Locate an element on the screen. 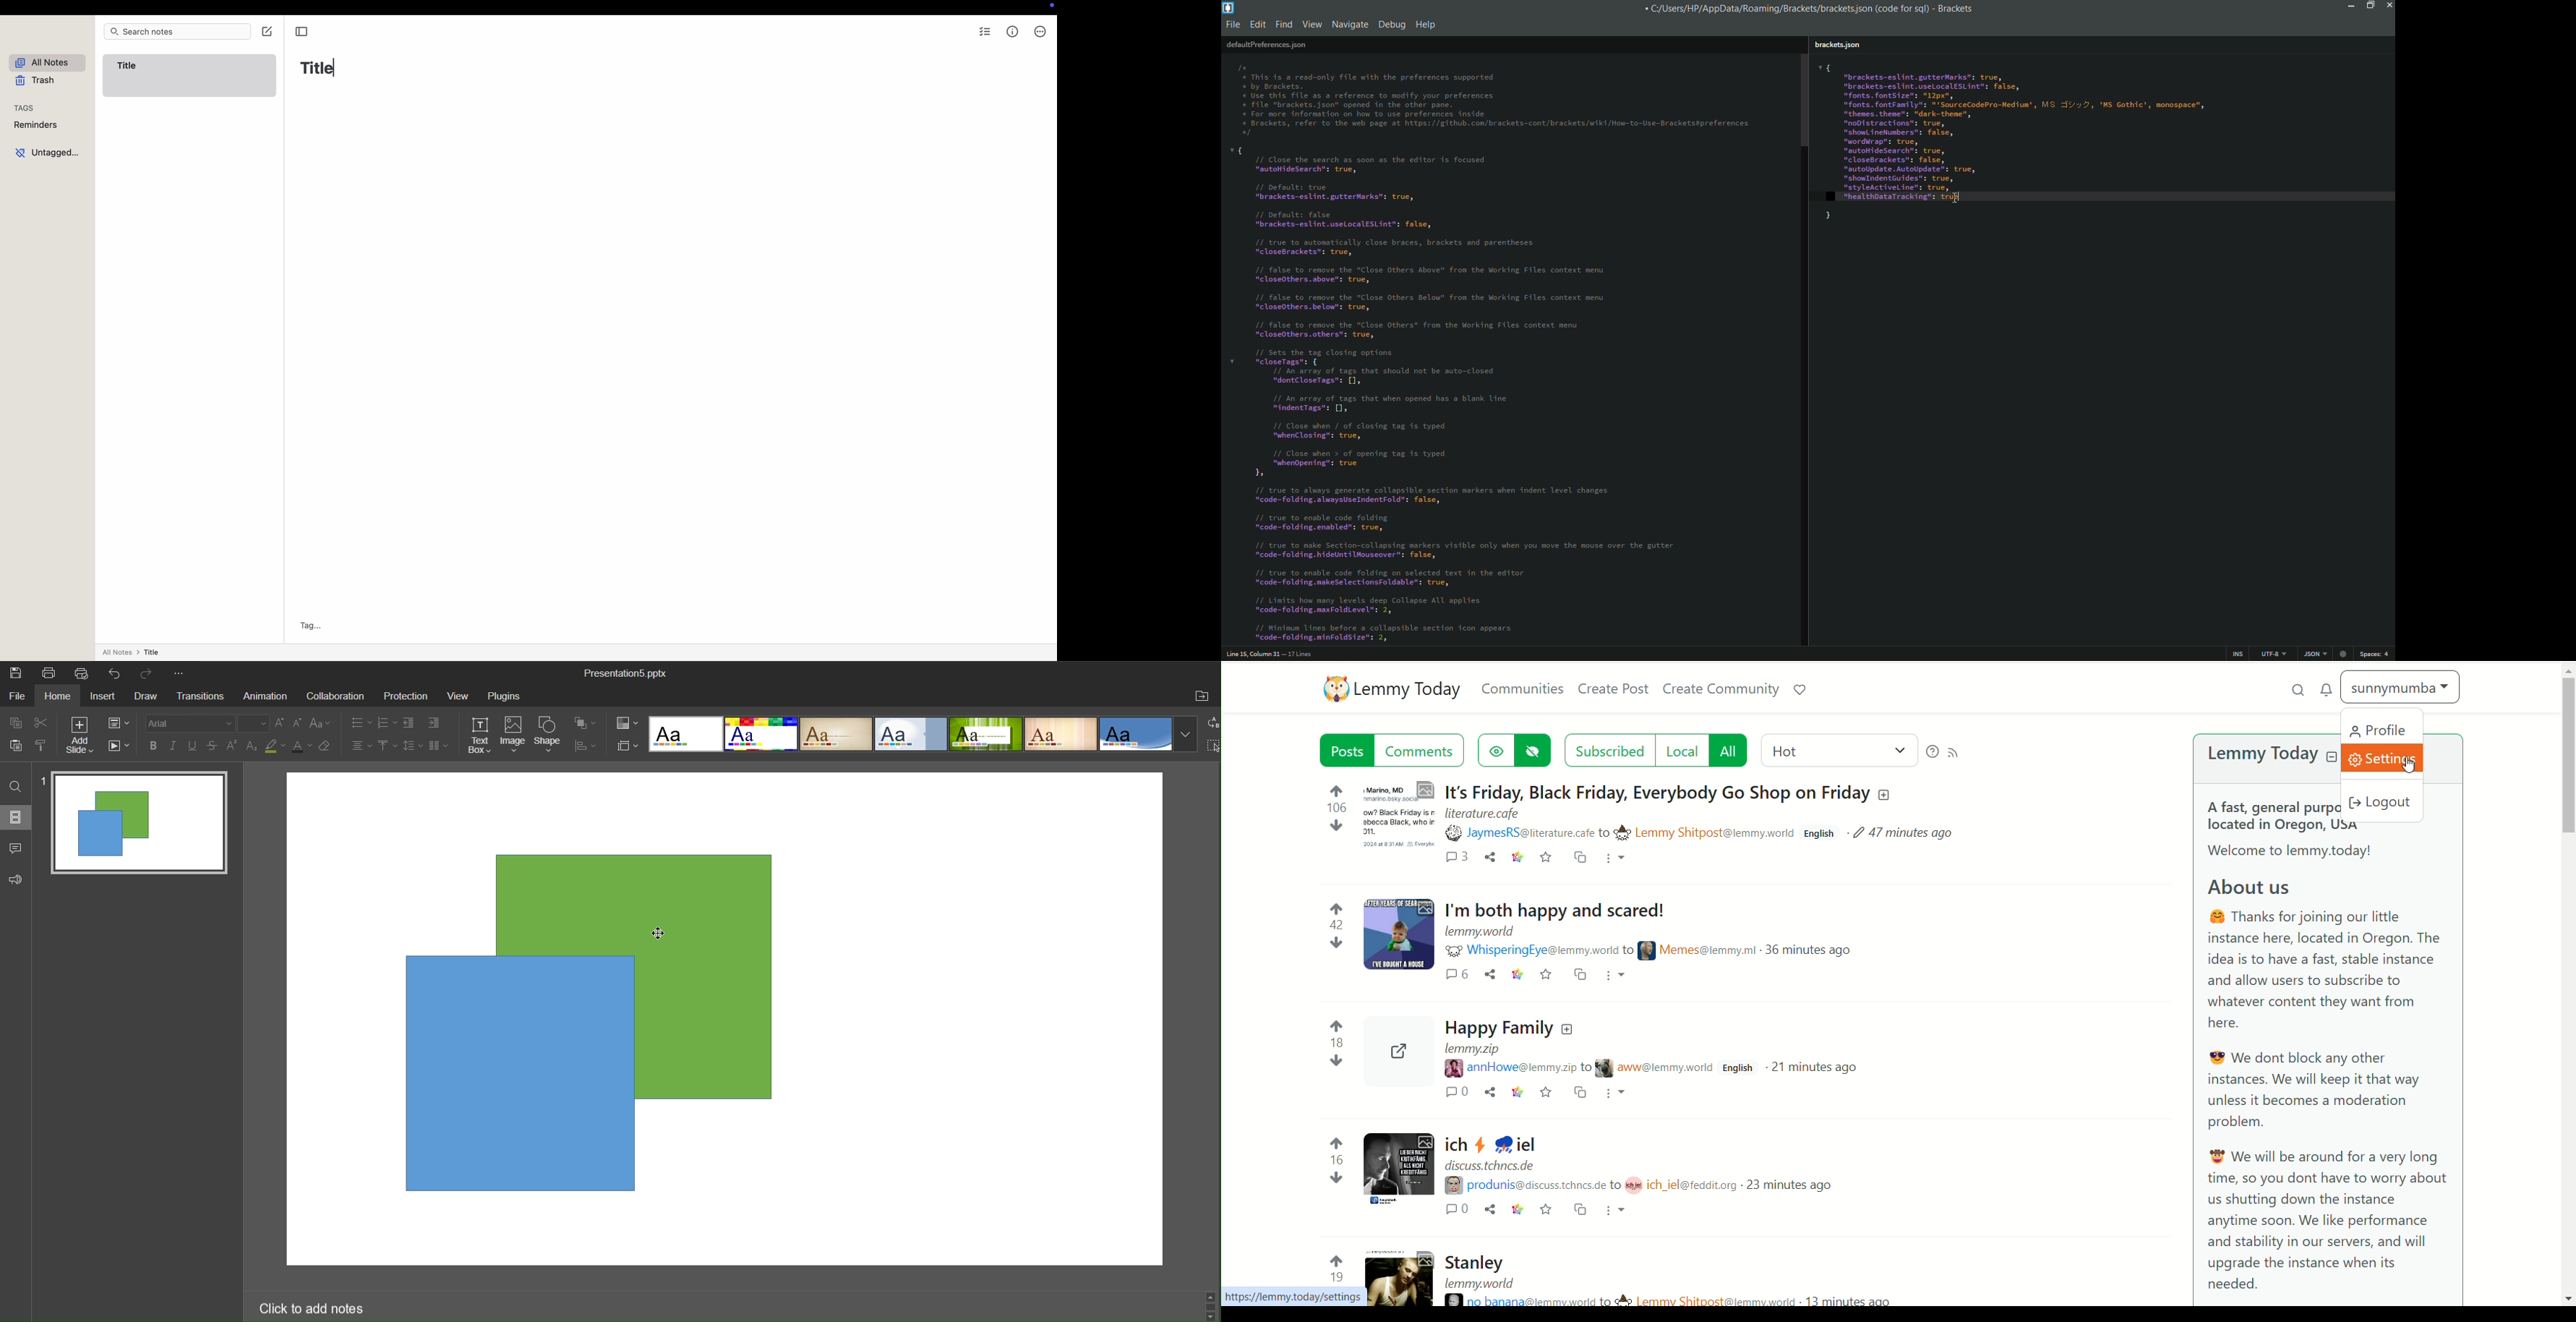 The width and height of the screenshot is (2576, 1344). votes is located at coordinates (1338, 1032).